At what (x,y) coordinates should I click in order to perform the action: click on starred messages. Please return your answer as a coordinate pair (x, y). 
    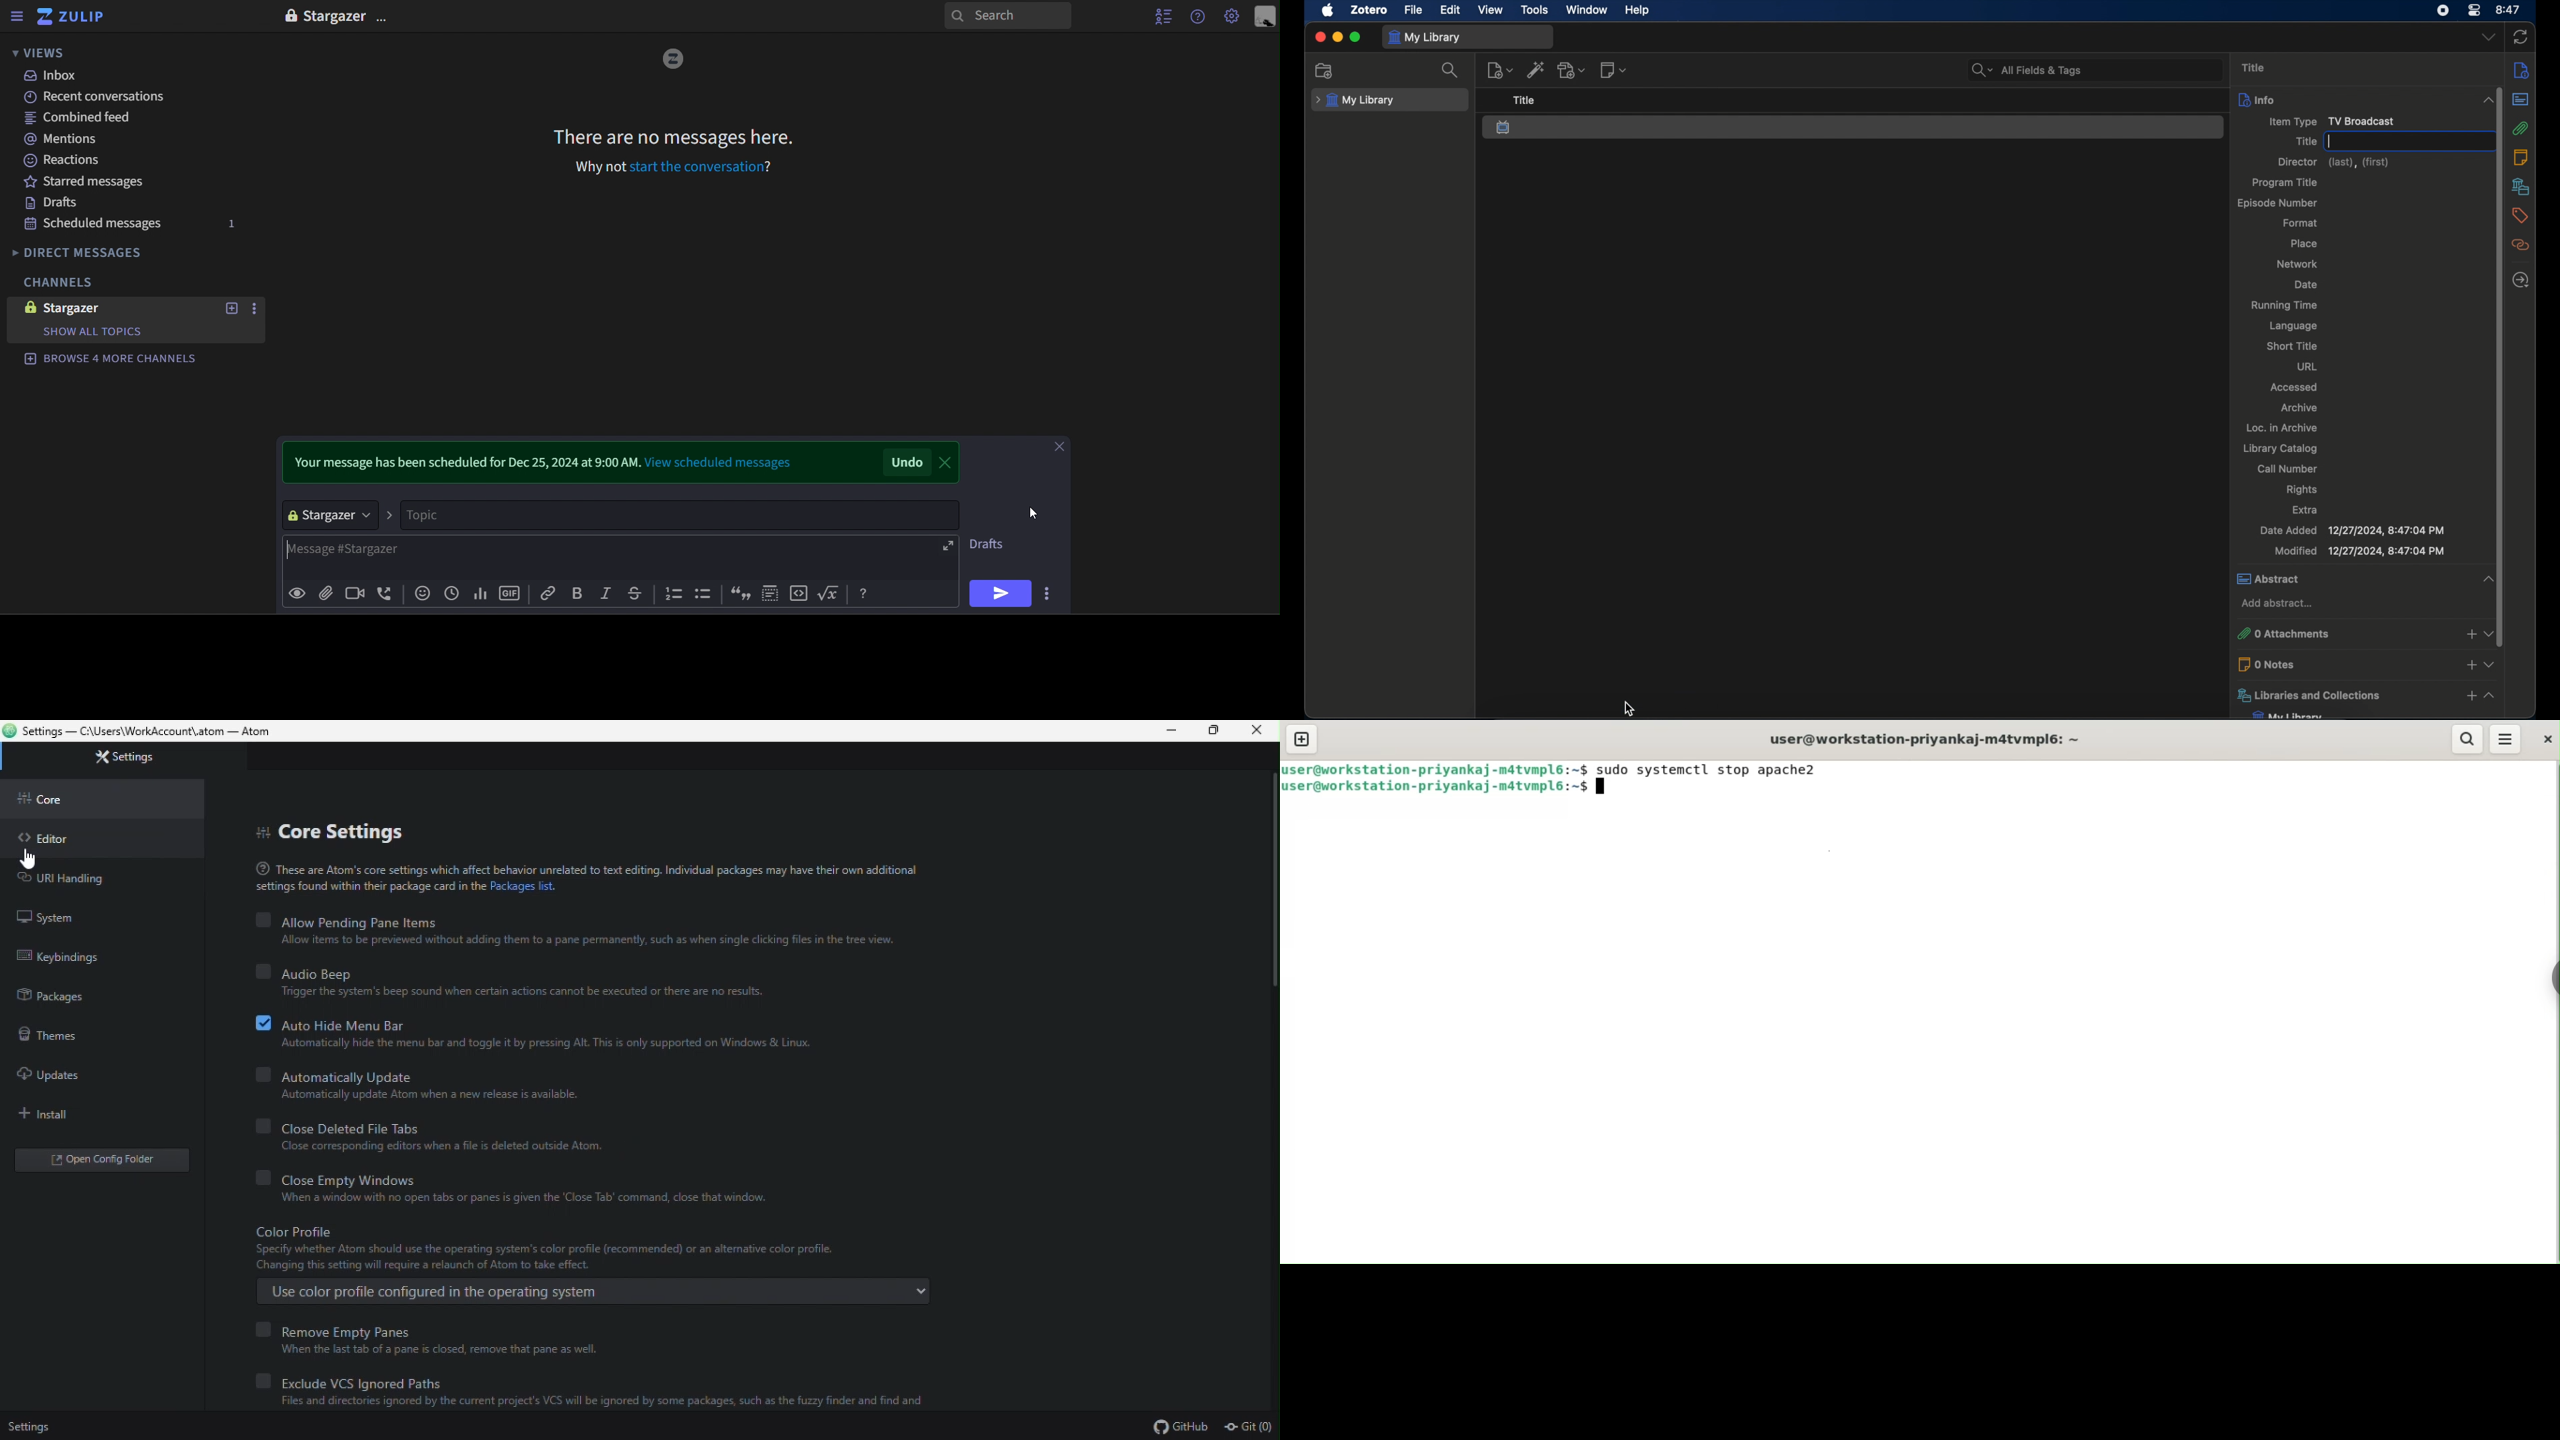
    Looking at the image, I should click on (98, 183).